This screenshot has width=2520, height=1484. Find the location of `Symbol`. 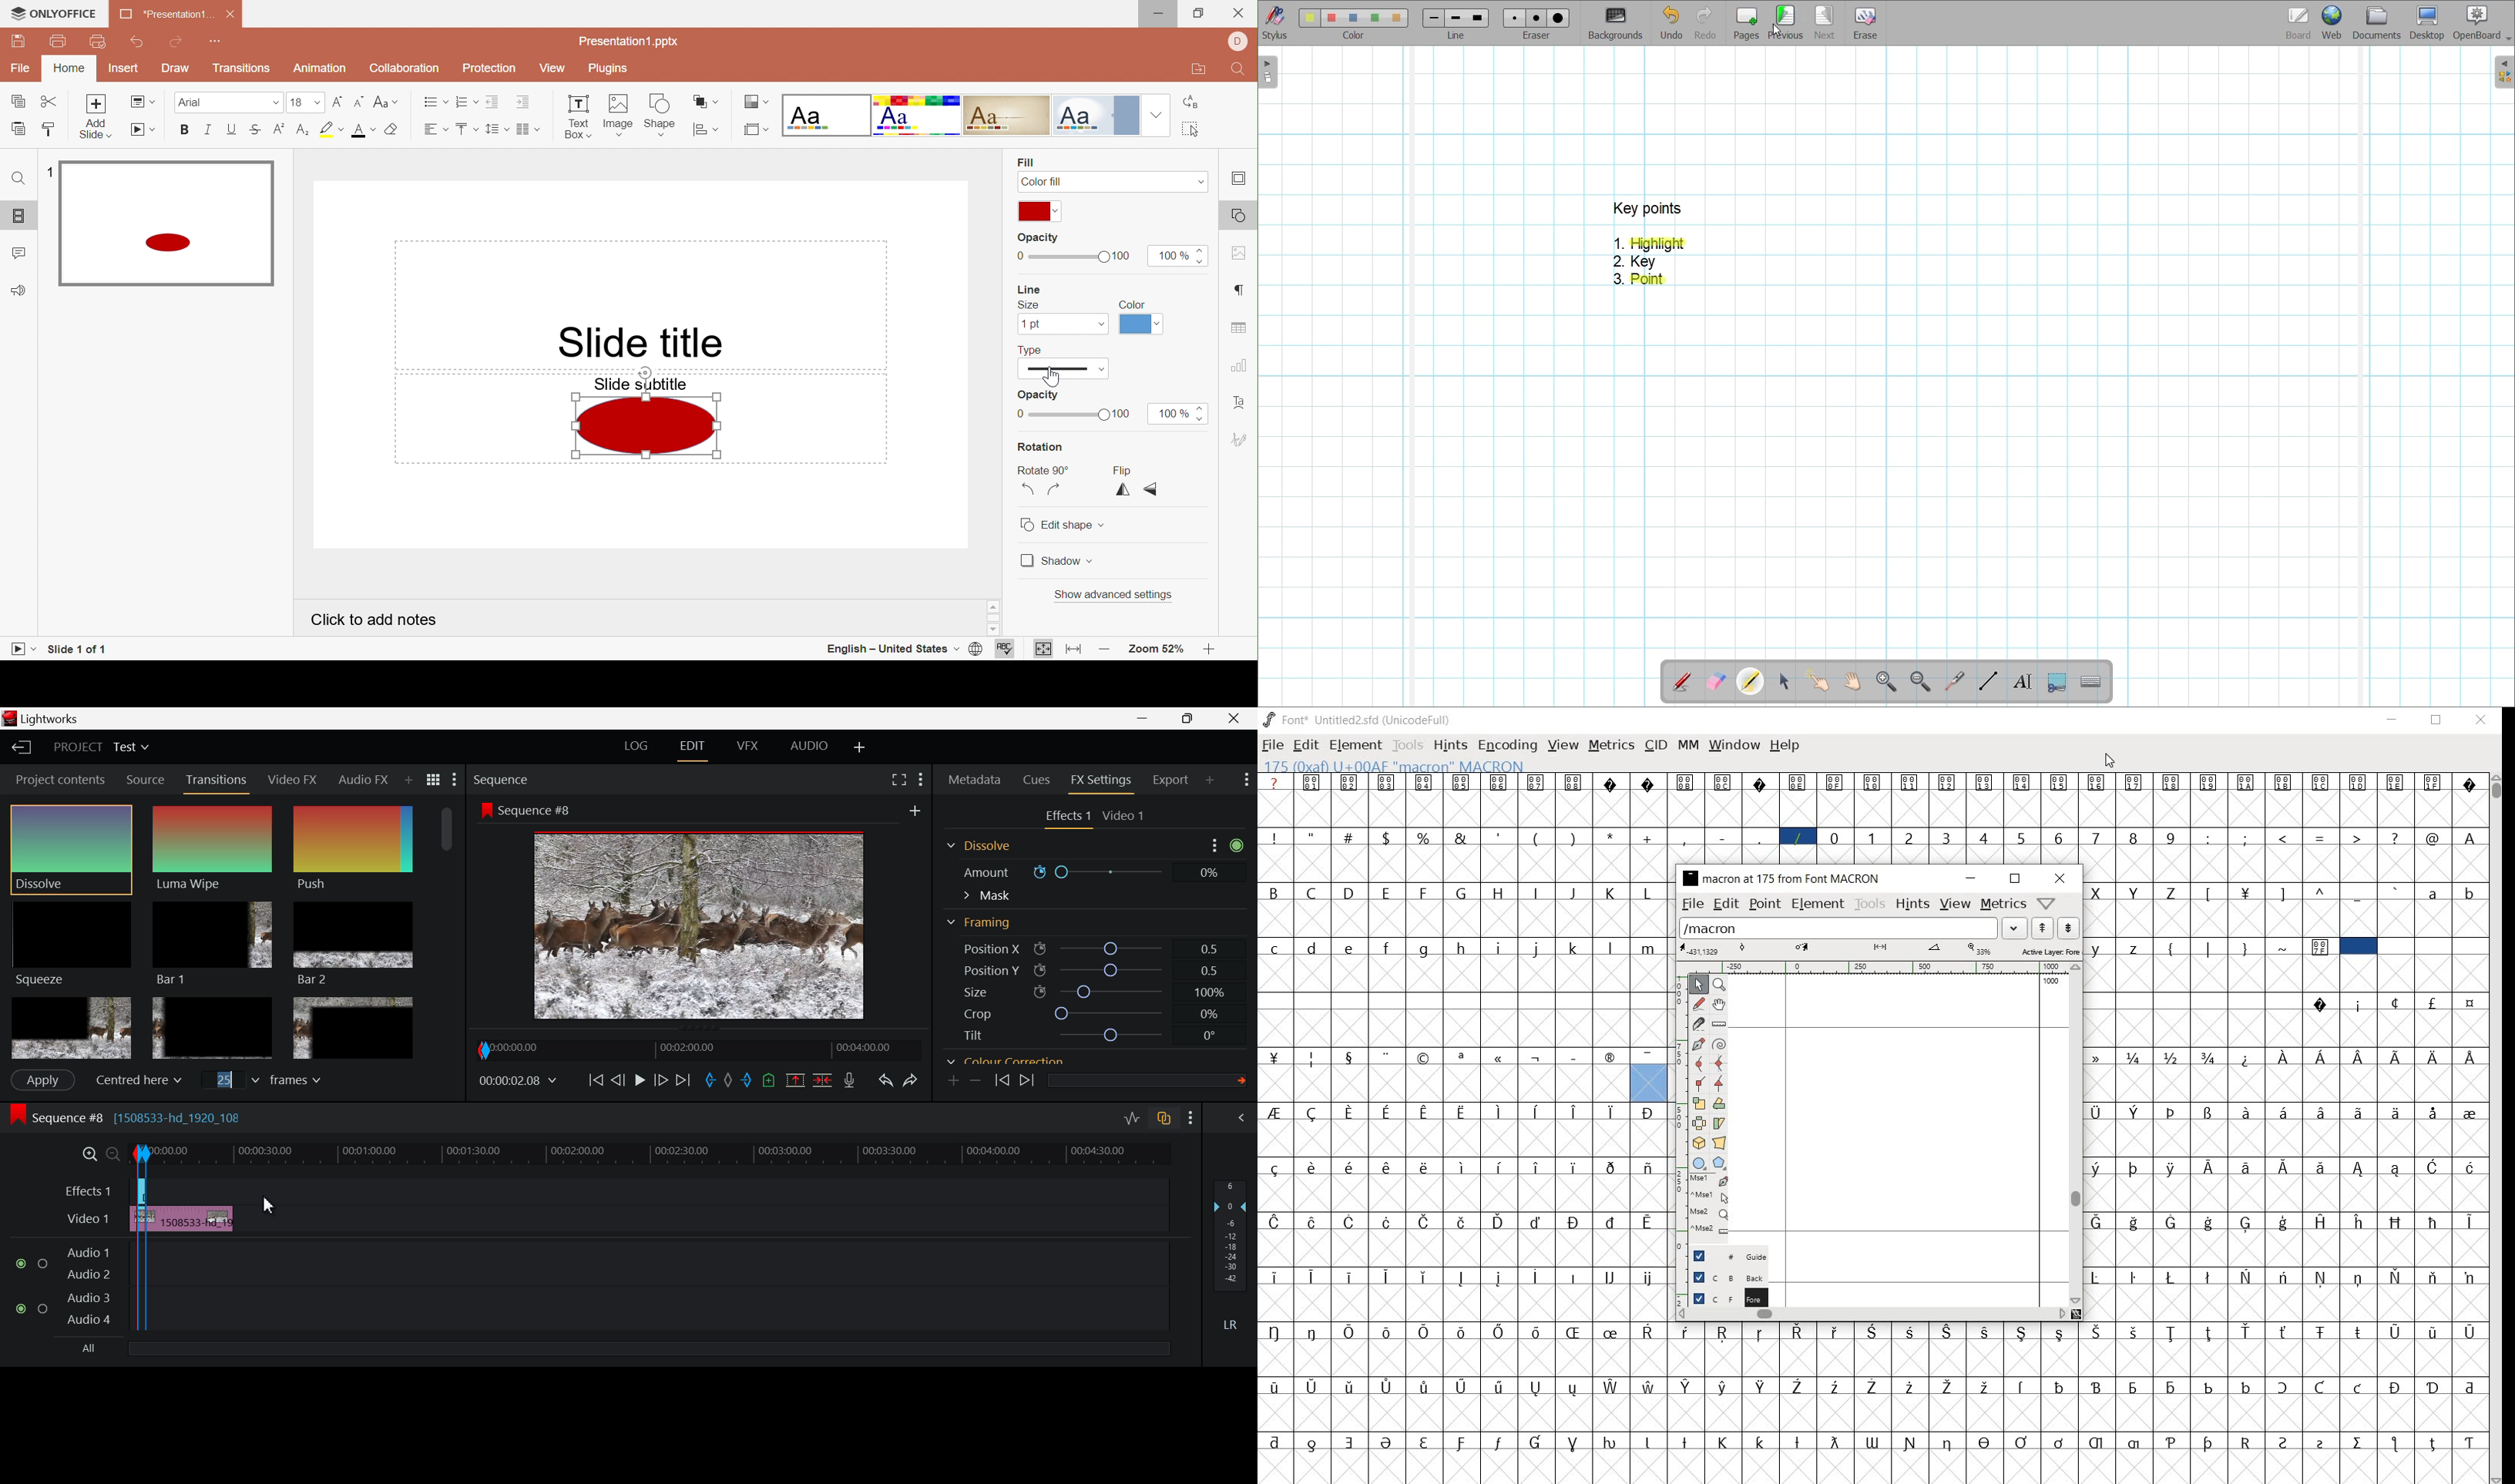

Symbol is located at coordinates (2284, 1056).